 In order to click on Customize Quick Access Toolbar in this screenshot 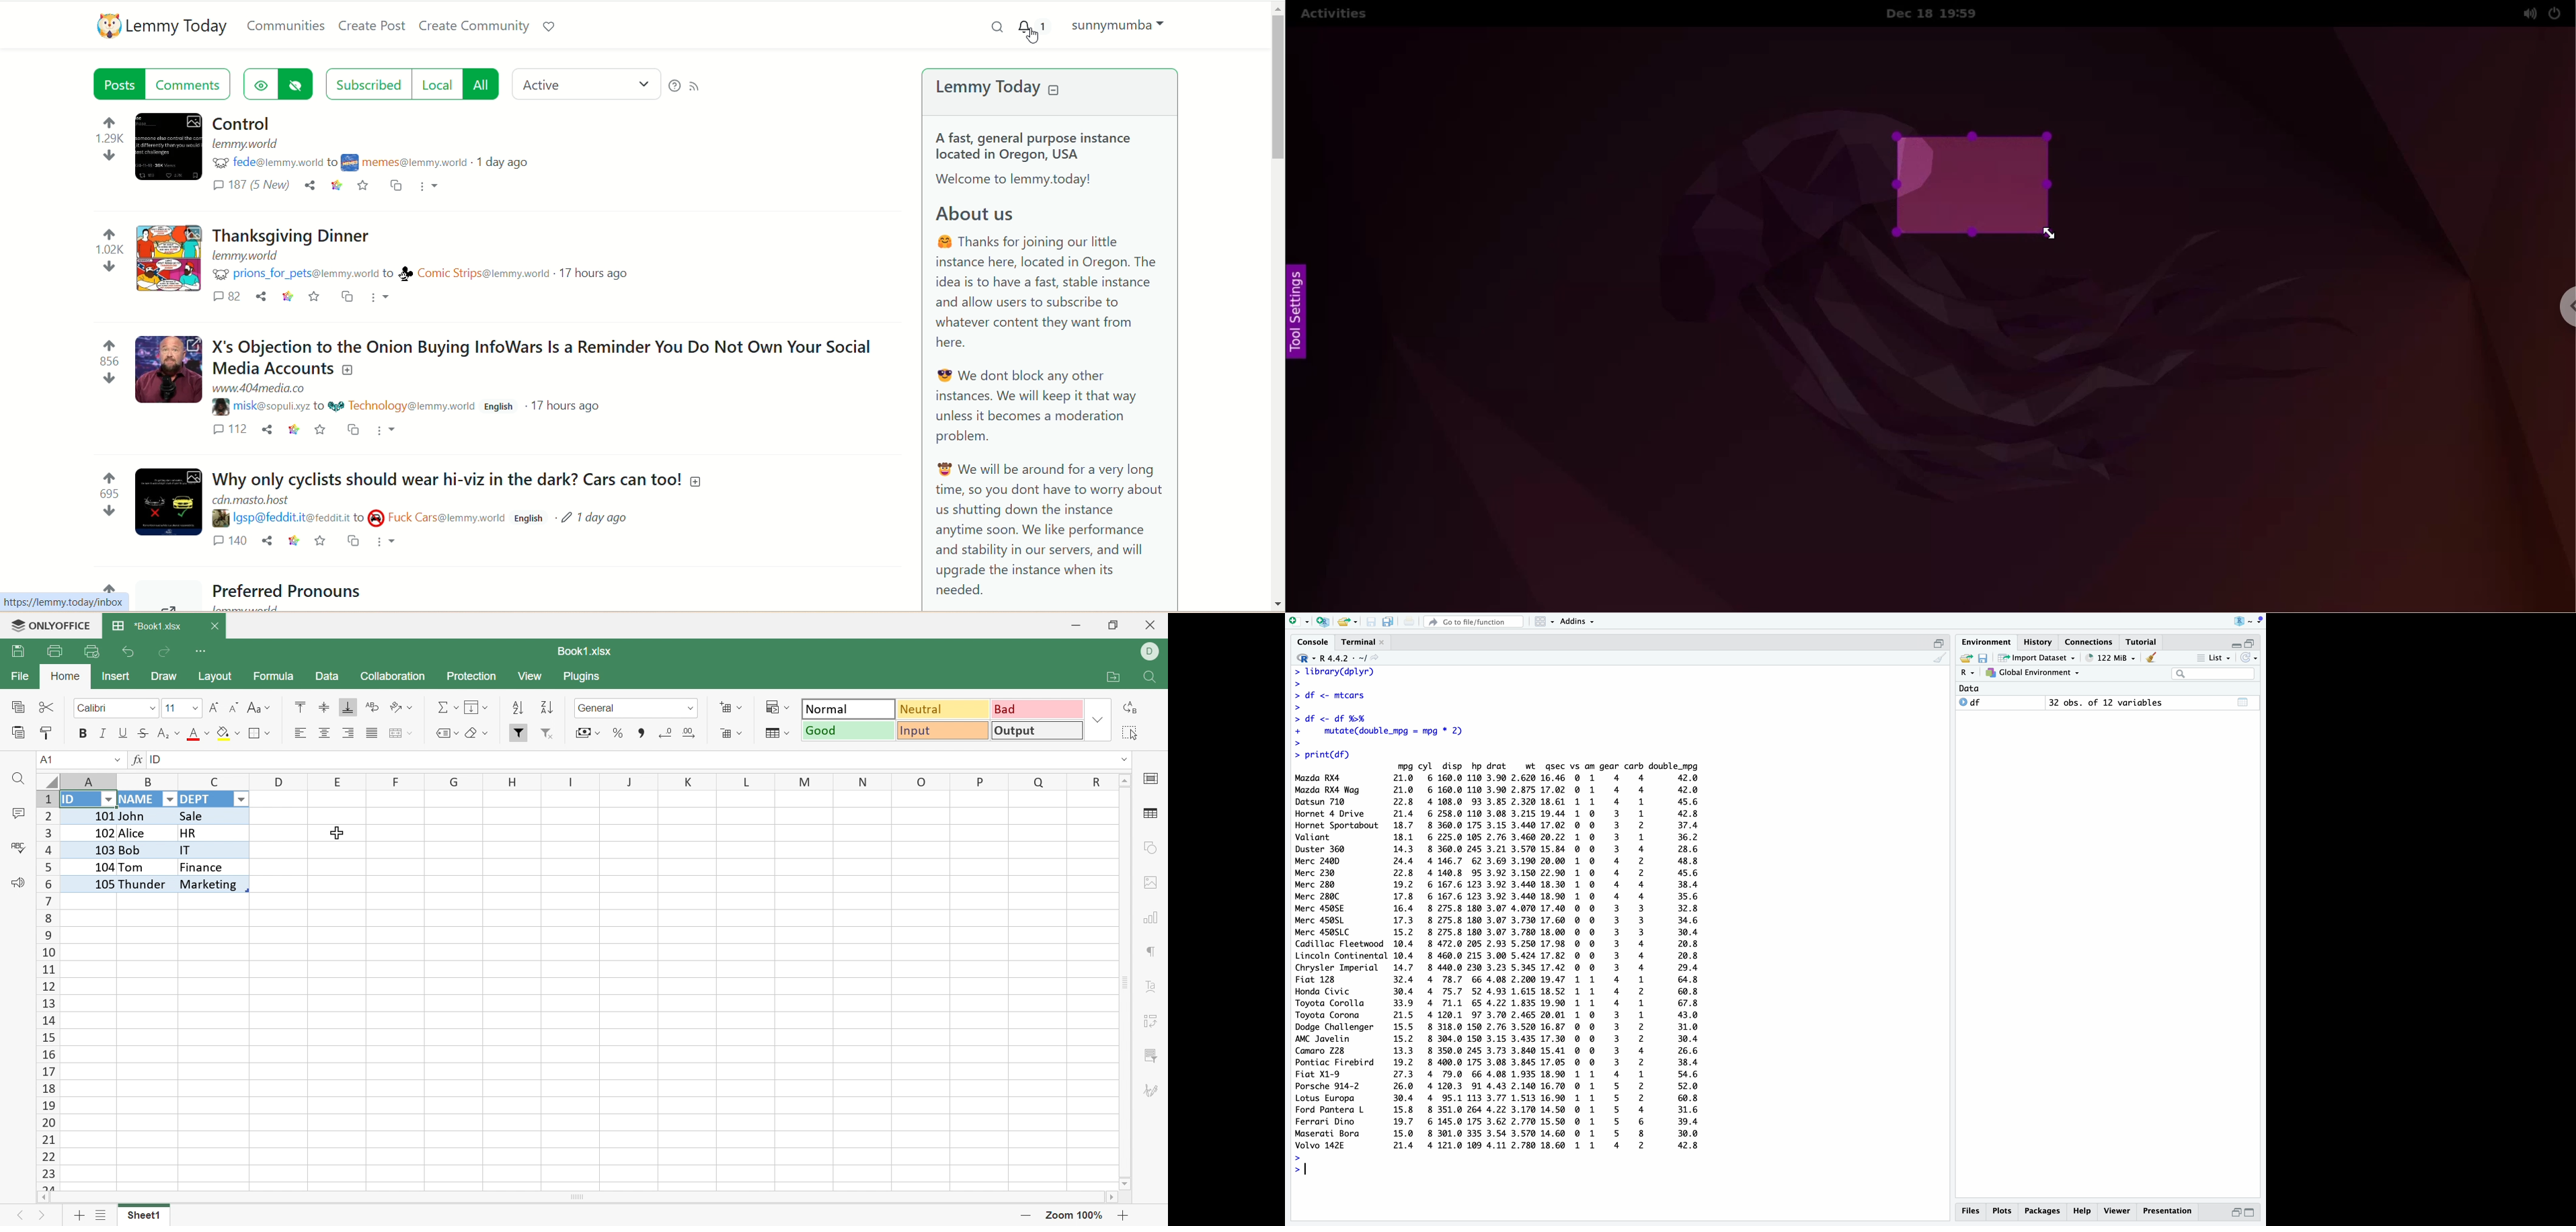, I will do `click(203, 651)`.